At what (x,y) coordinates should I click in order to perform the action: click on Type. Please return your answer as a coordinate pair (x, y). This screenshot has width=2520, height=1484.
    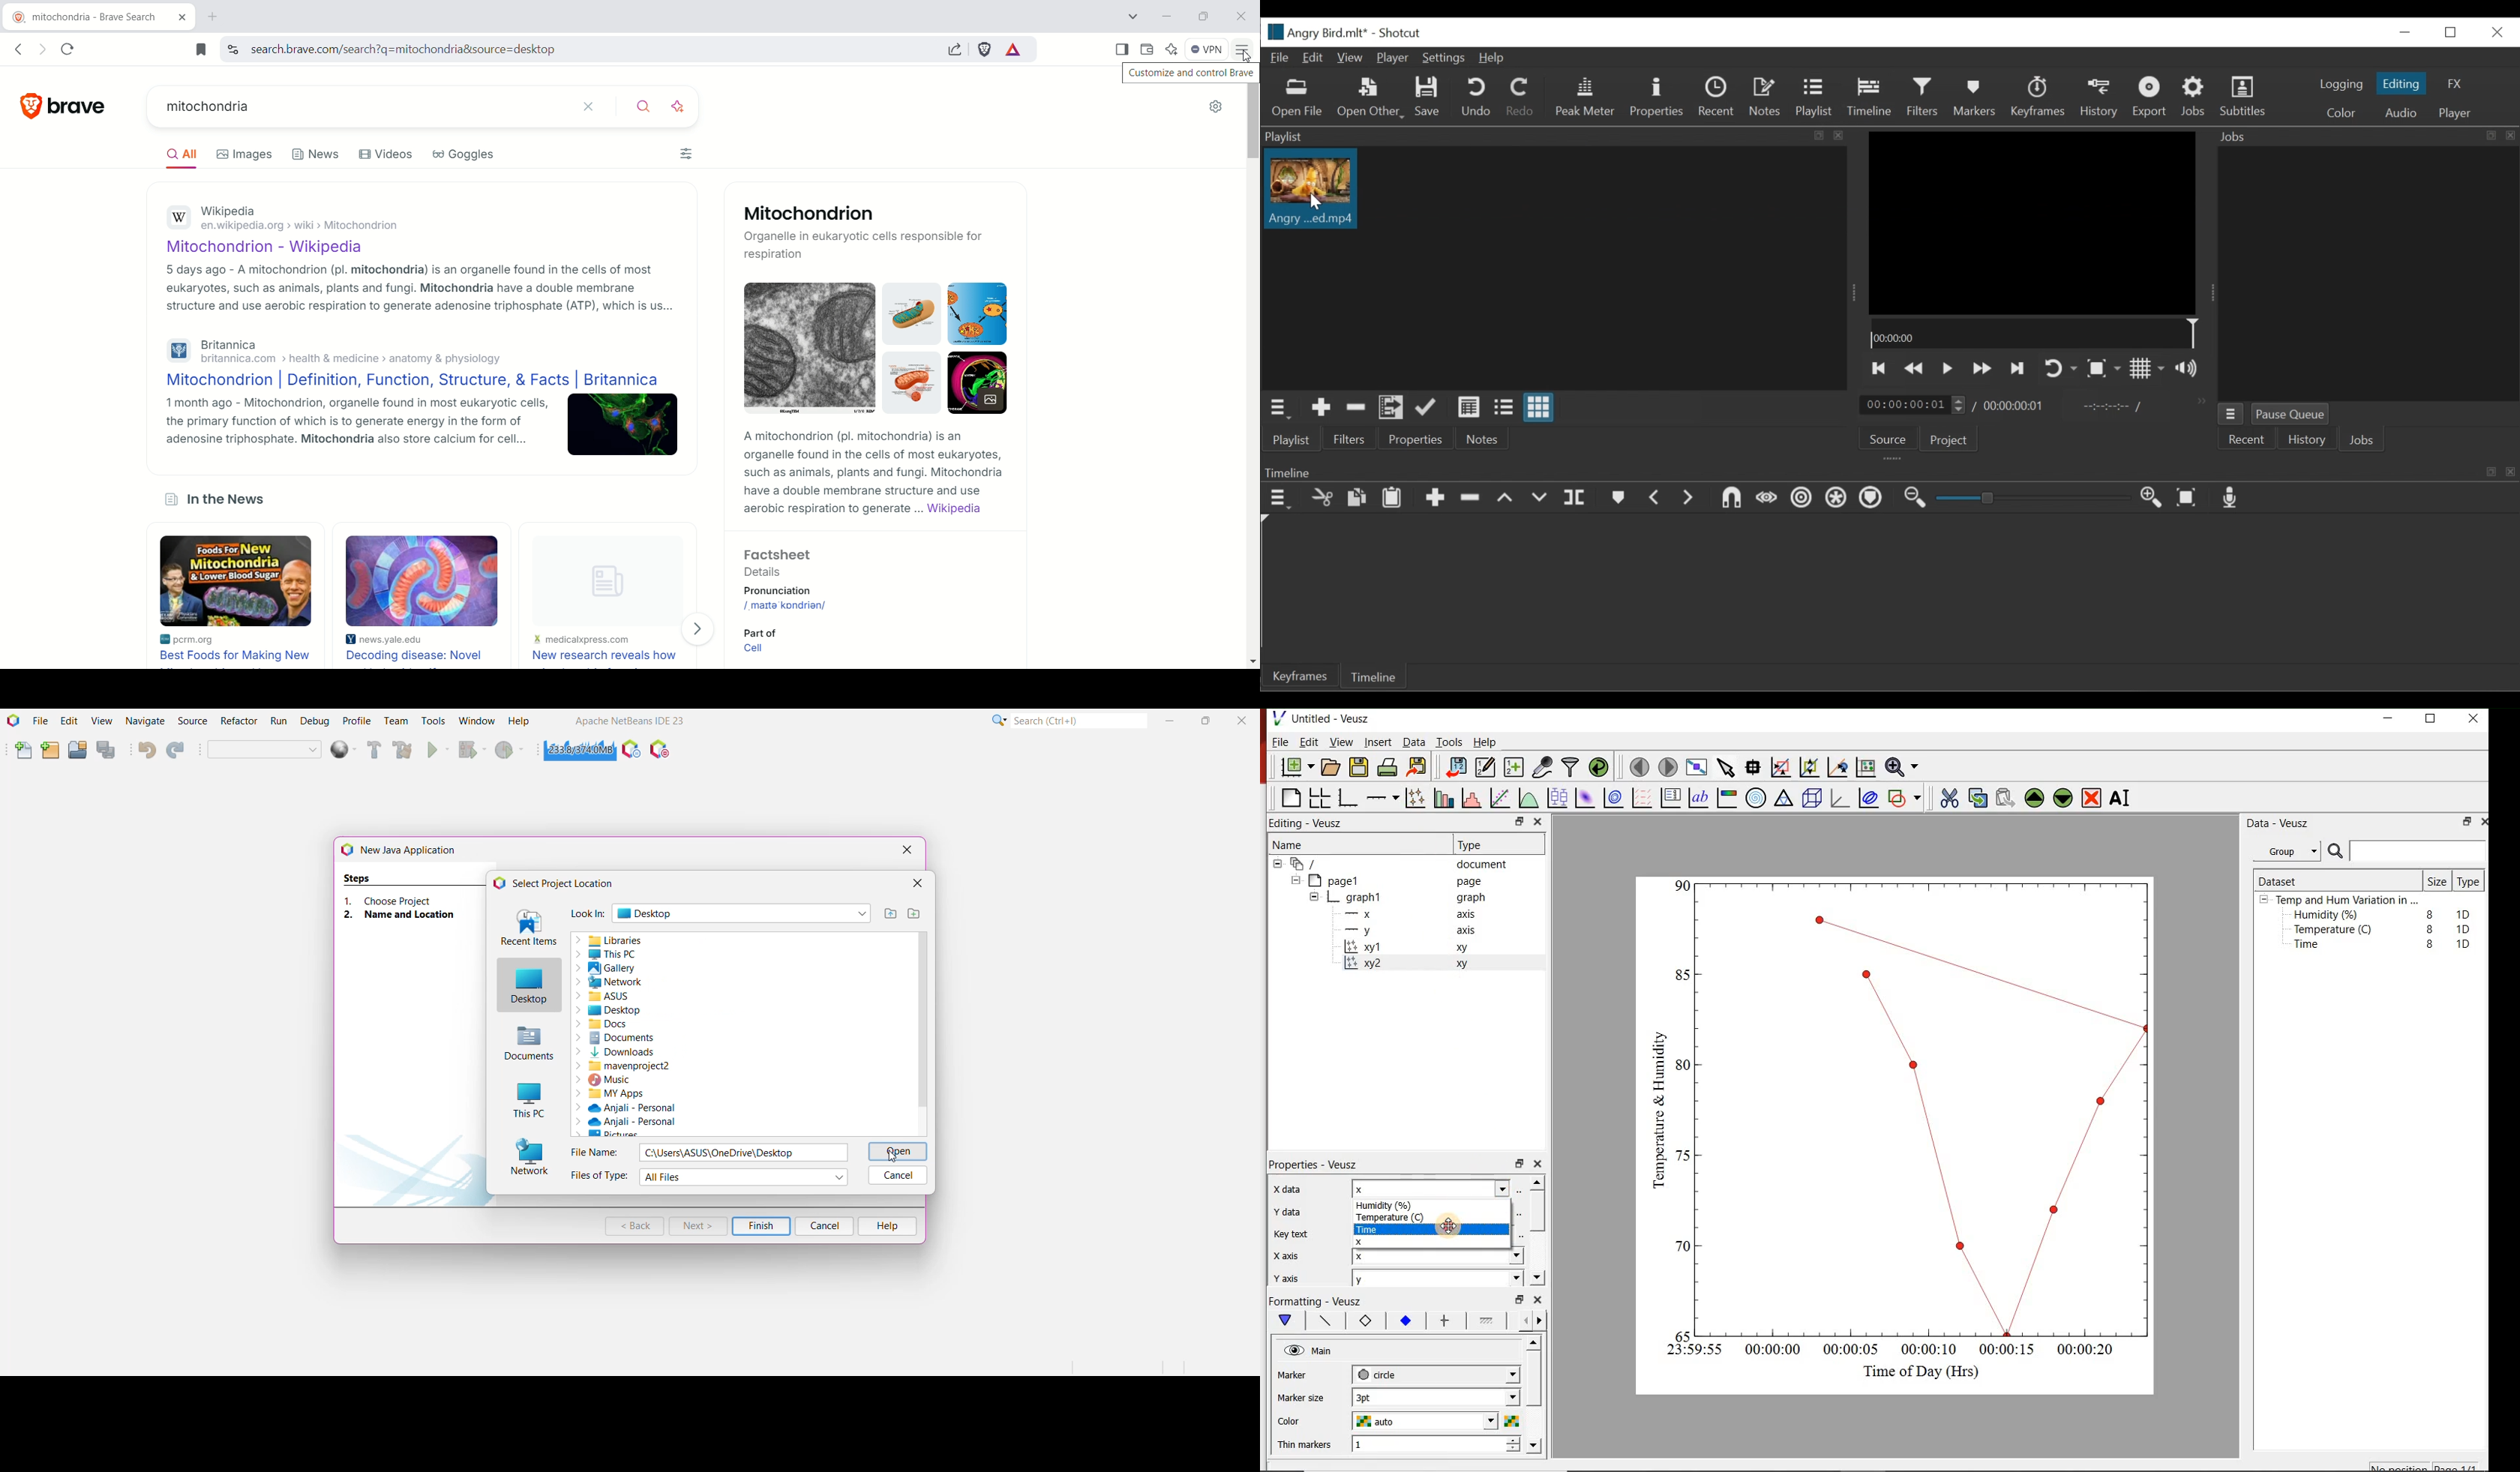
    Looking at the image, I should click on (1479, 845).